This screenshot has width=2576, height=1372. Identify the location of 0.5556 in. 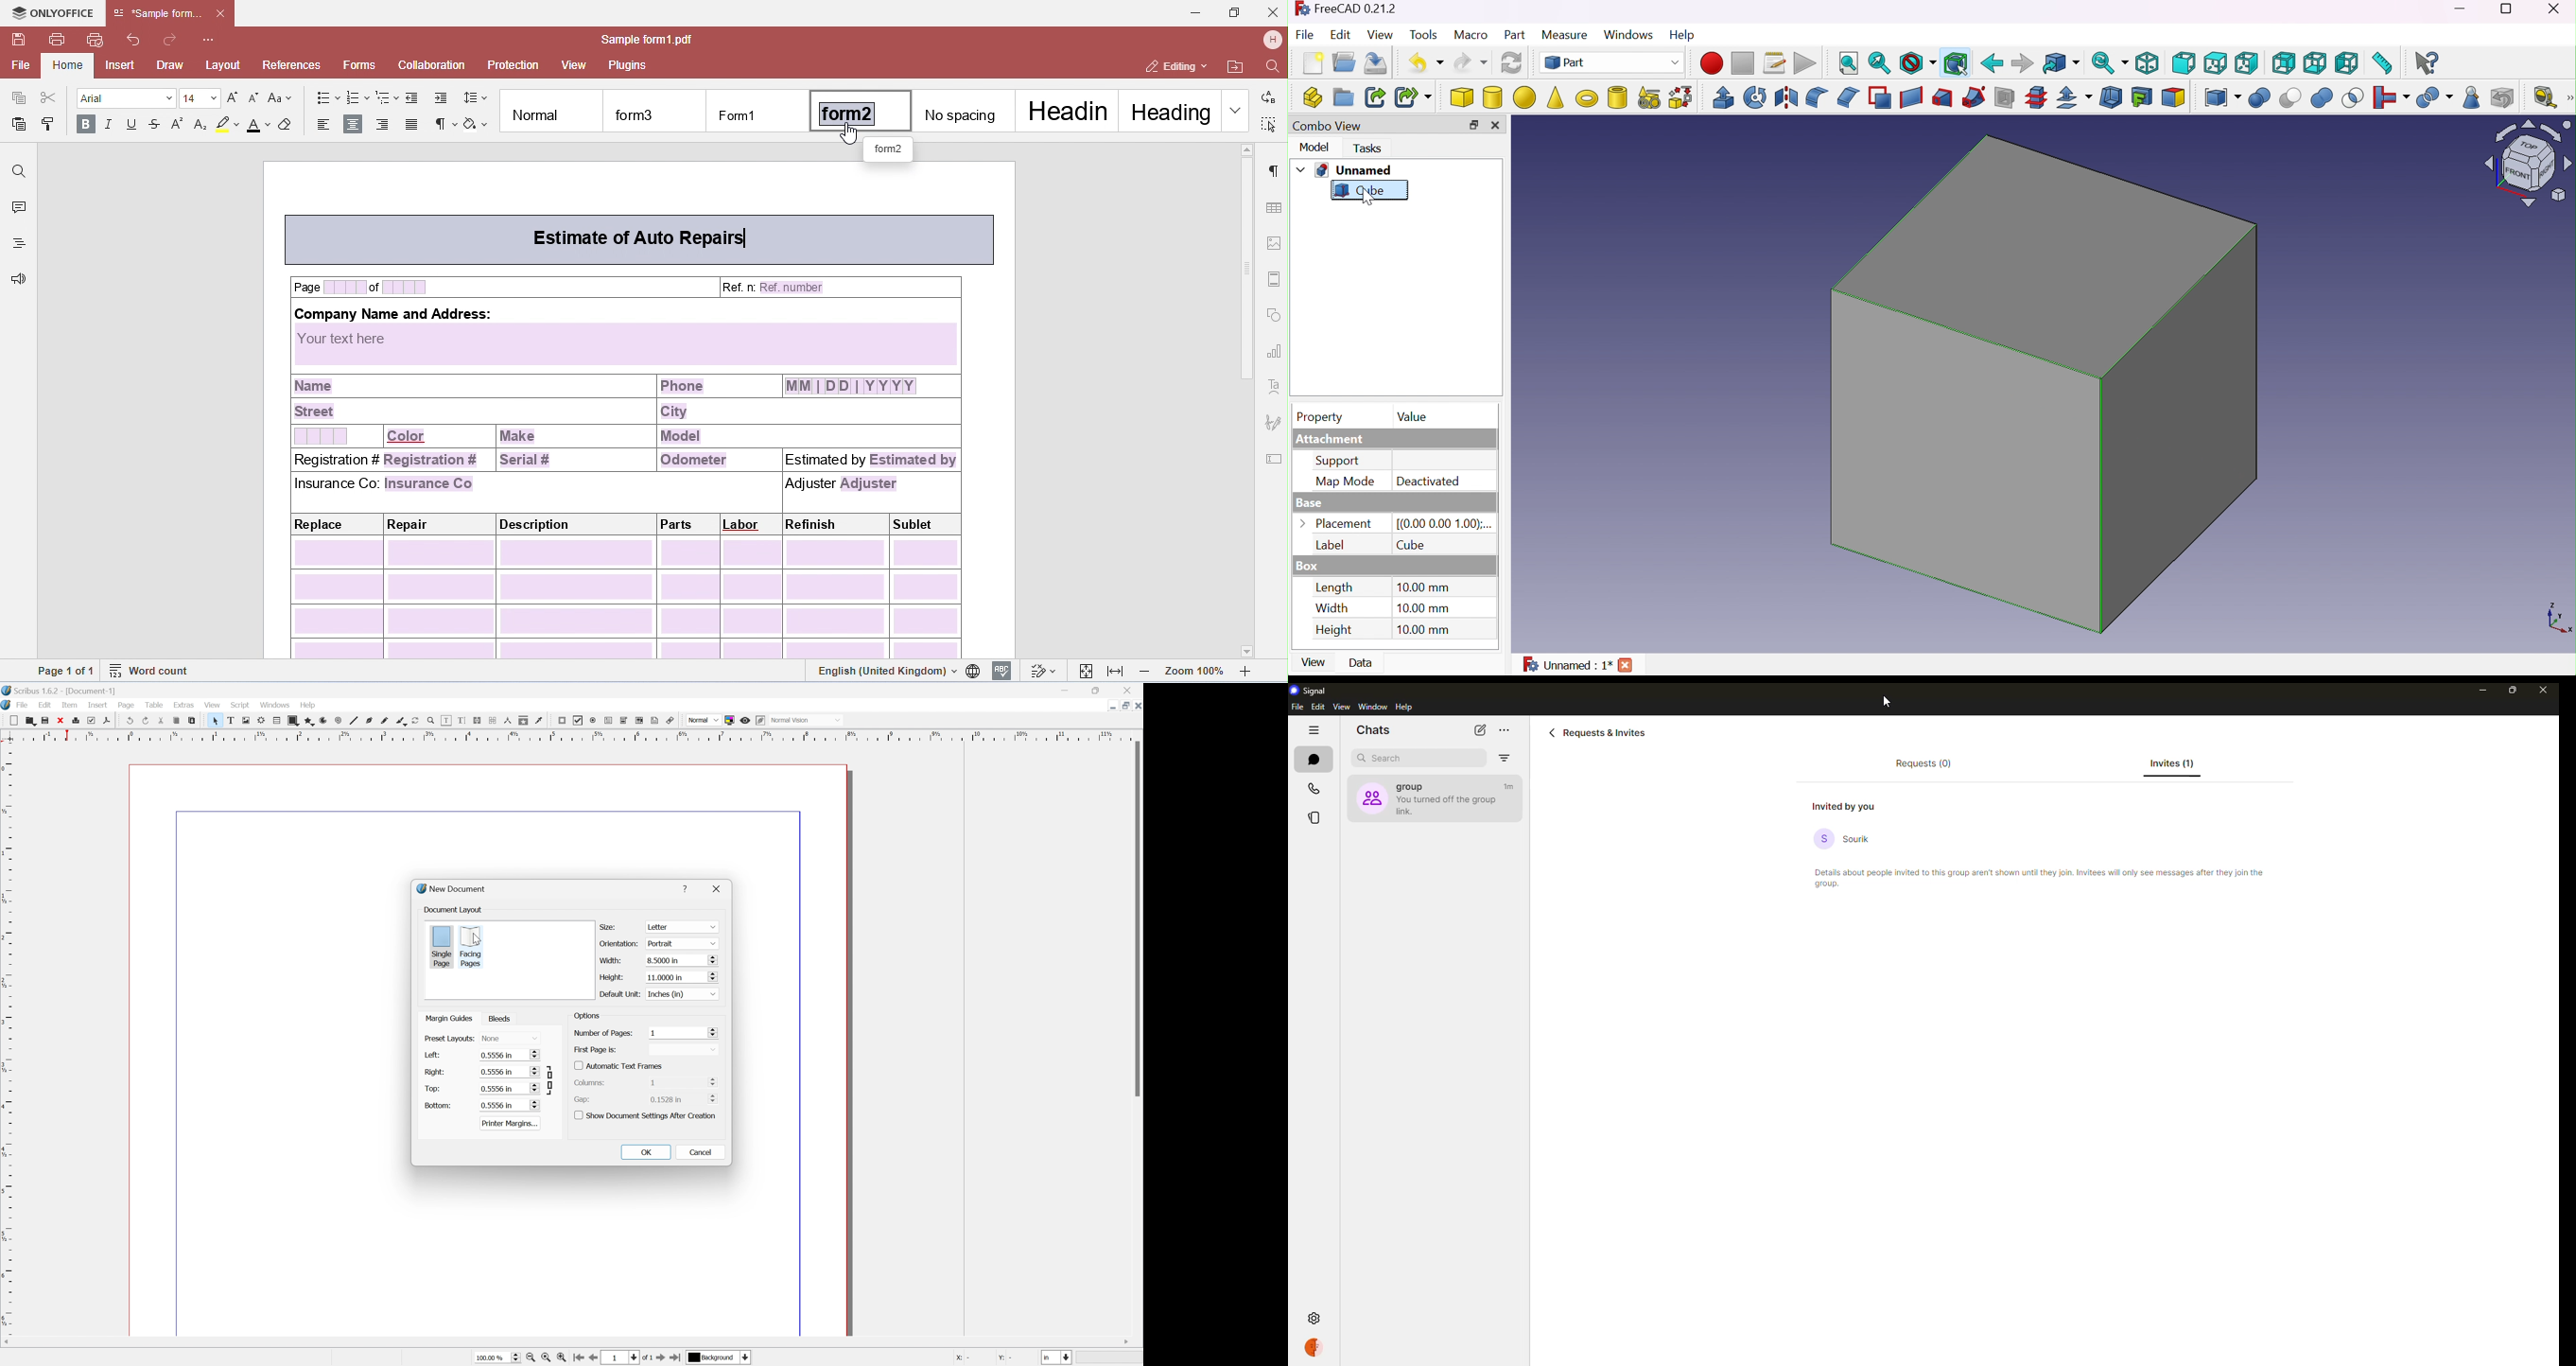
(510, 1055).